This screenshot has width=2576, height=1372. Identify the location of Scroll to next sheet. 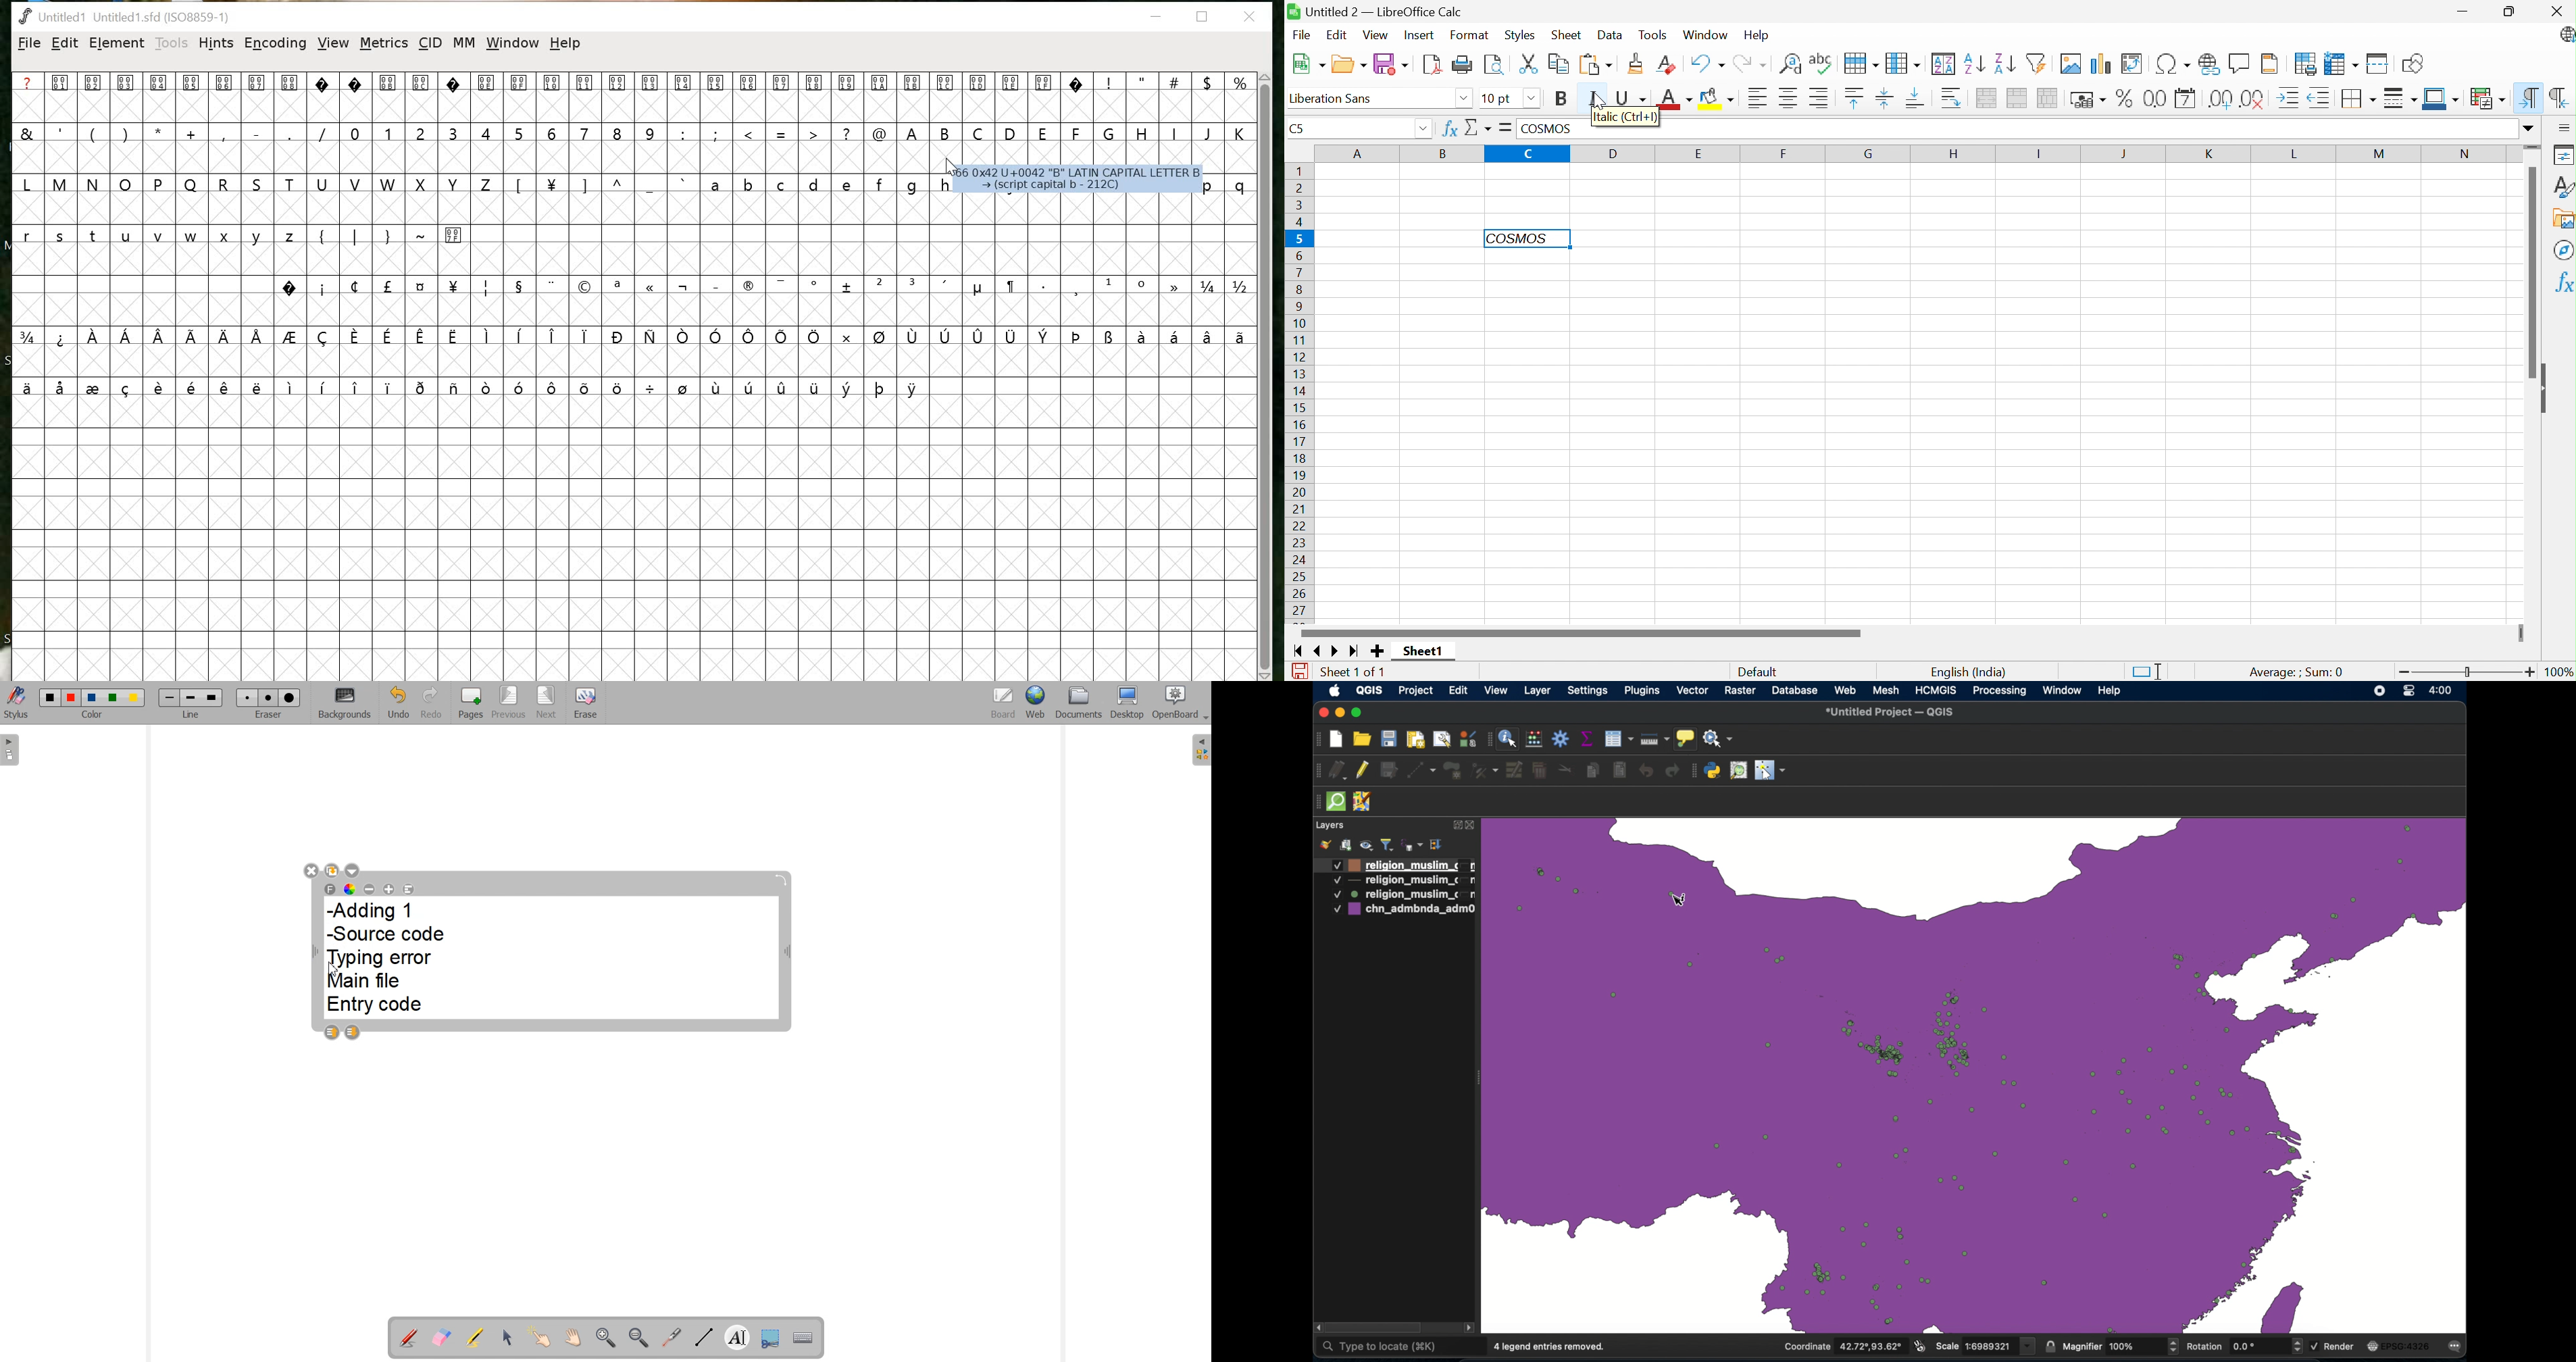
(1338, 651).